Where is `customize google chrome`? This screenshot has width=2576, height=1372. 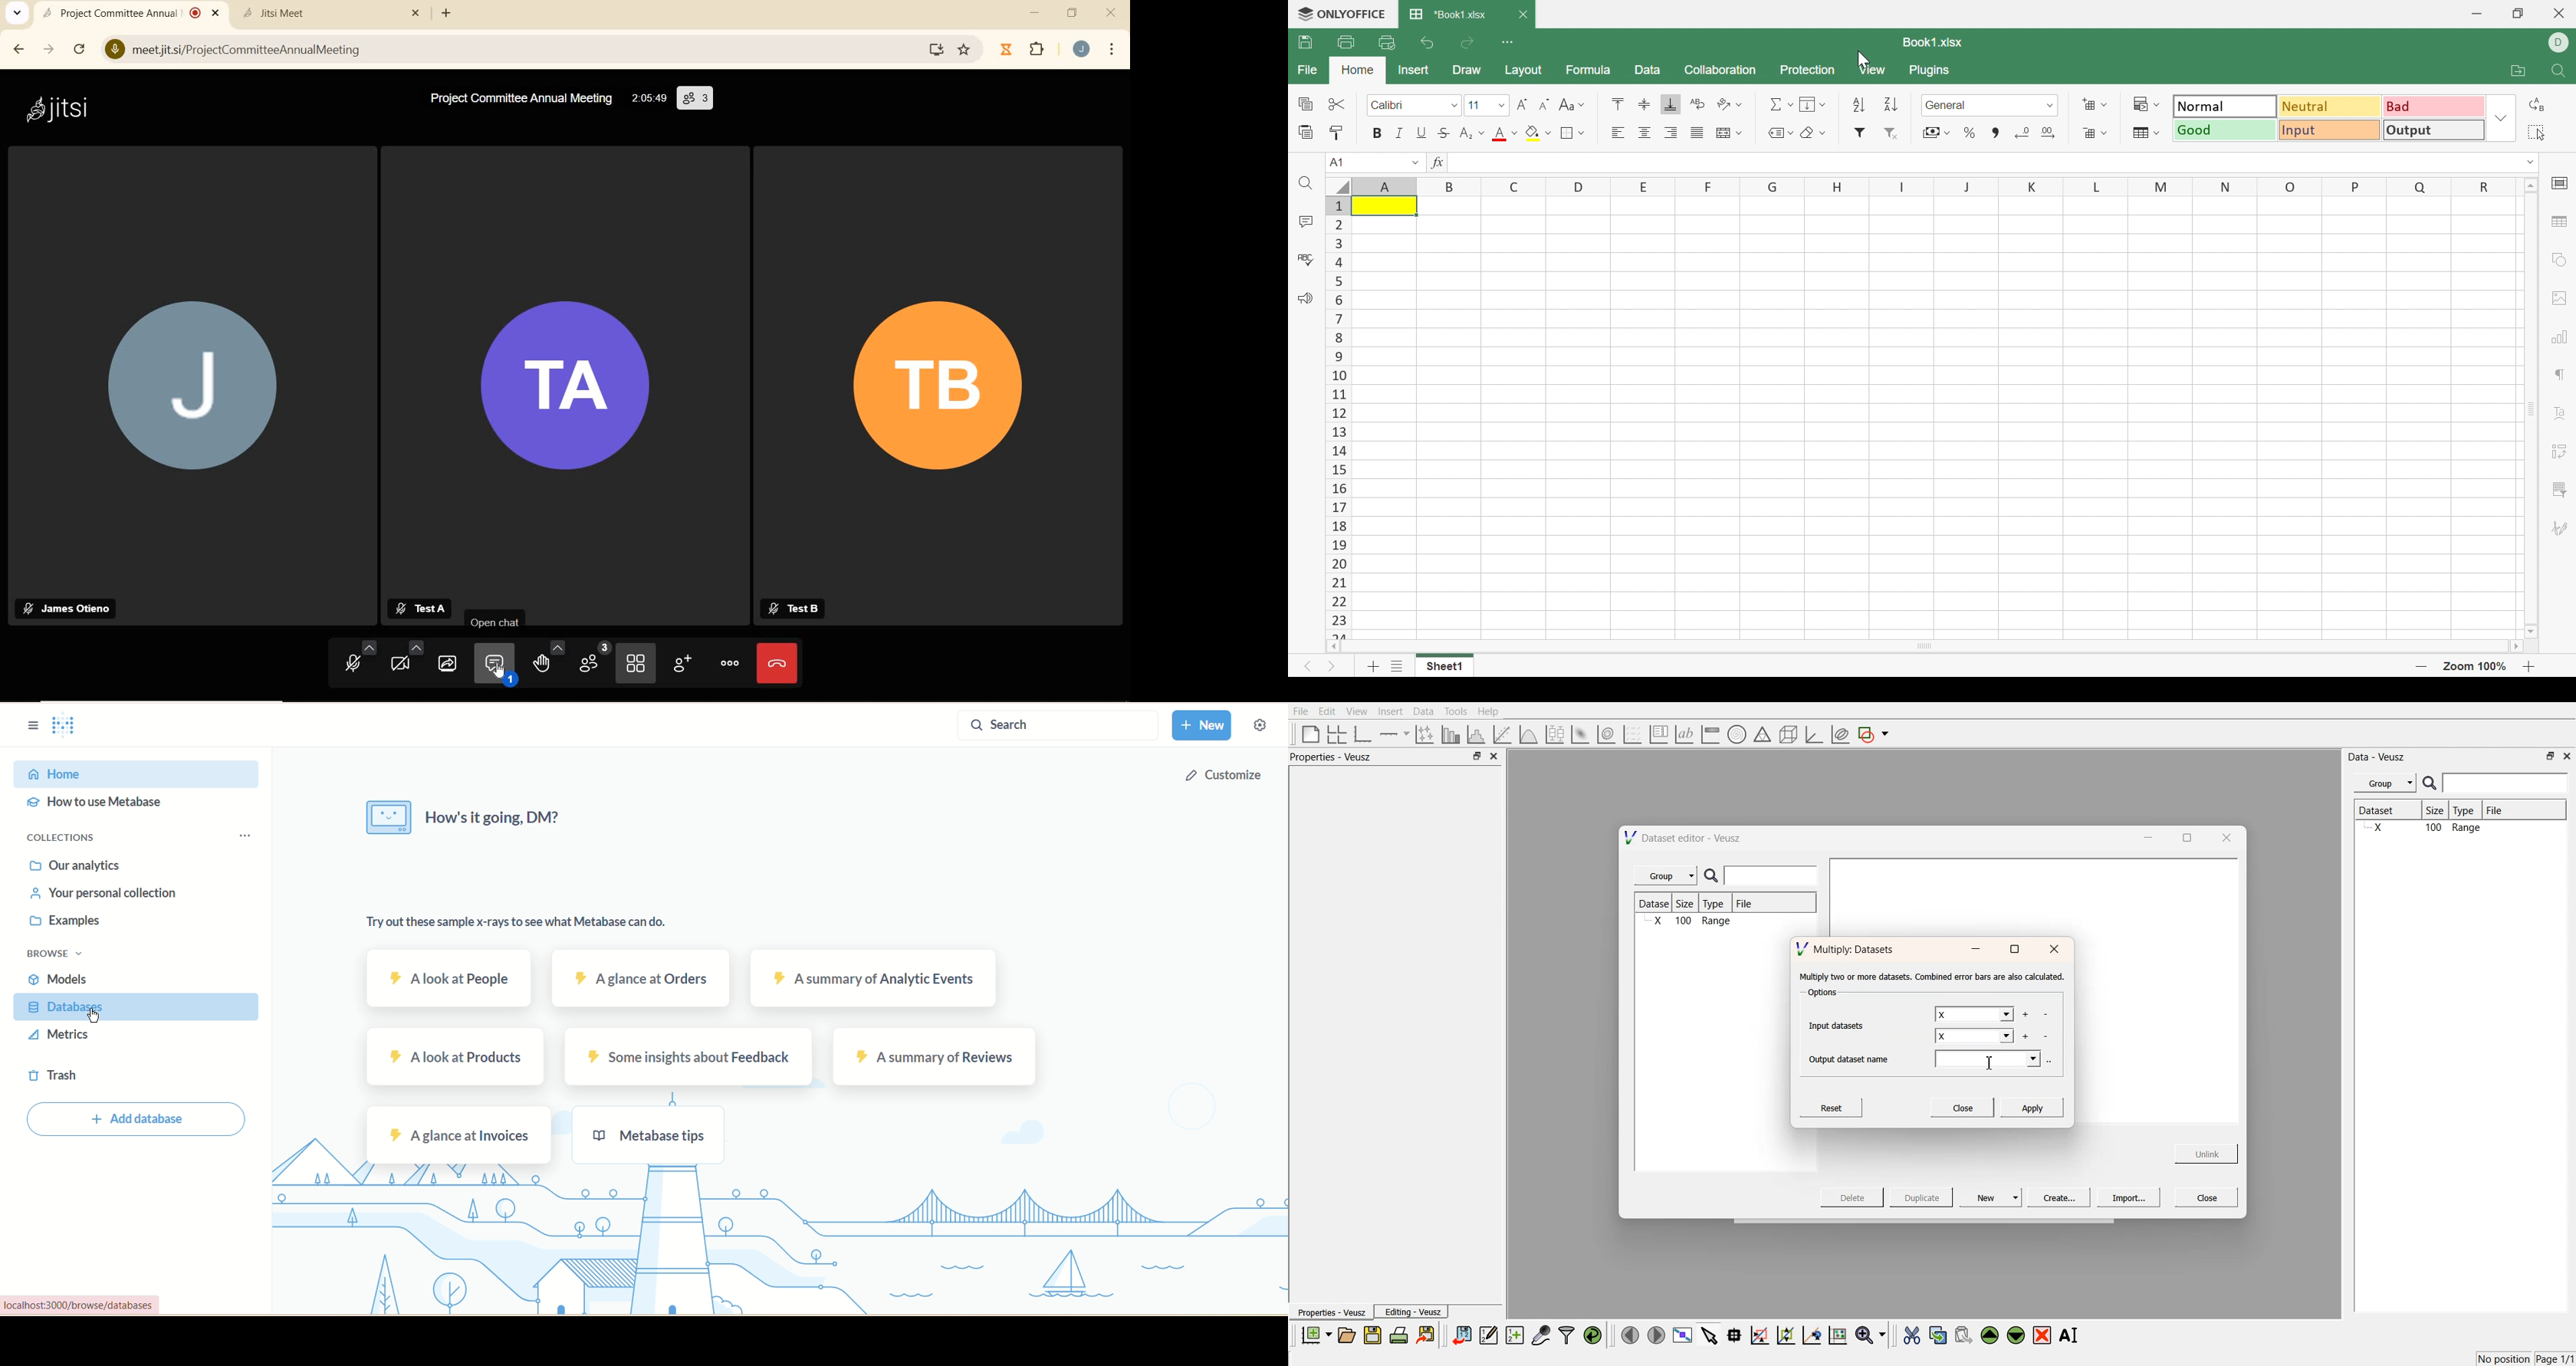
customize google chrome is located at coordinates (1113, 48).